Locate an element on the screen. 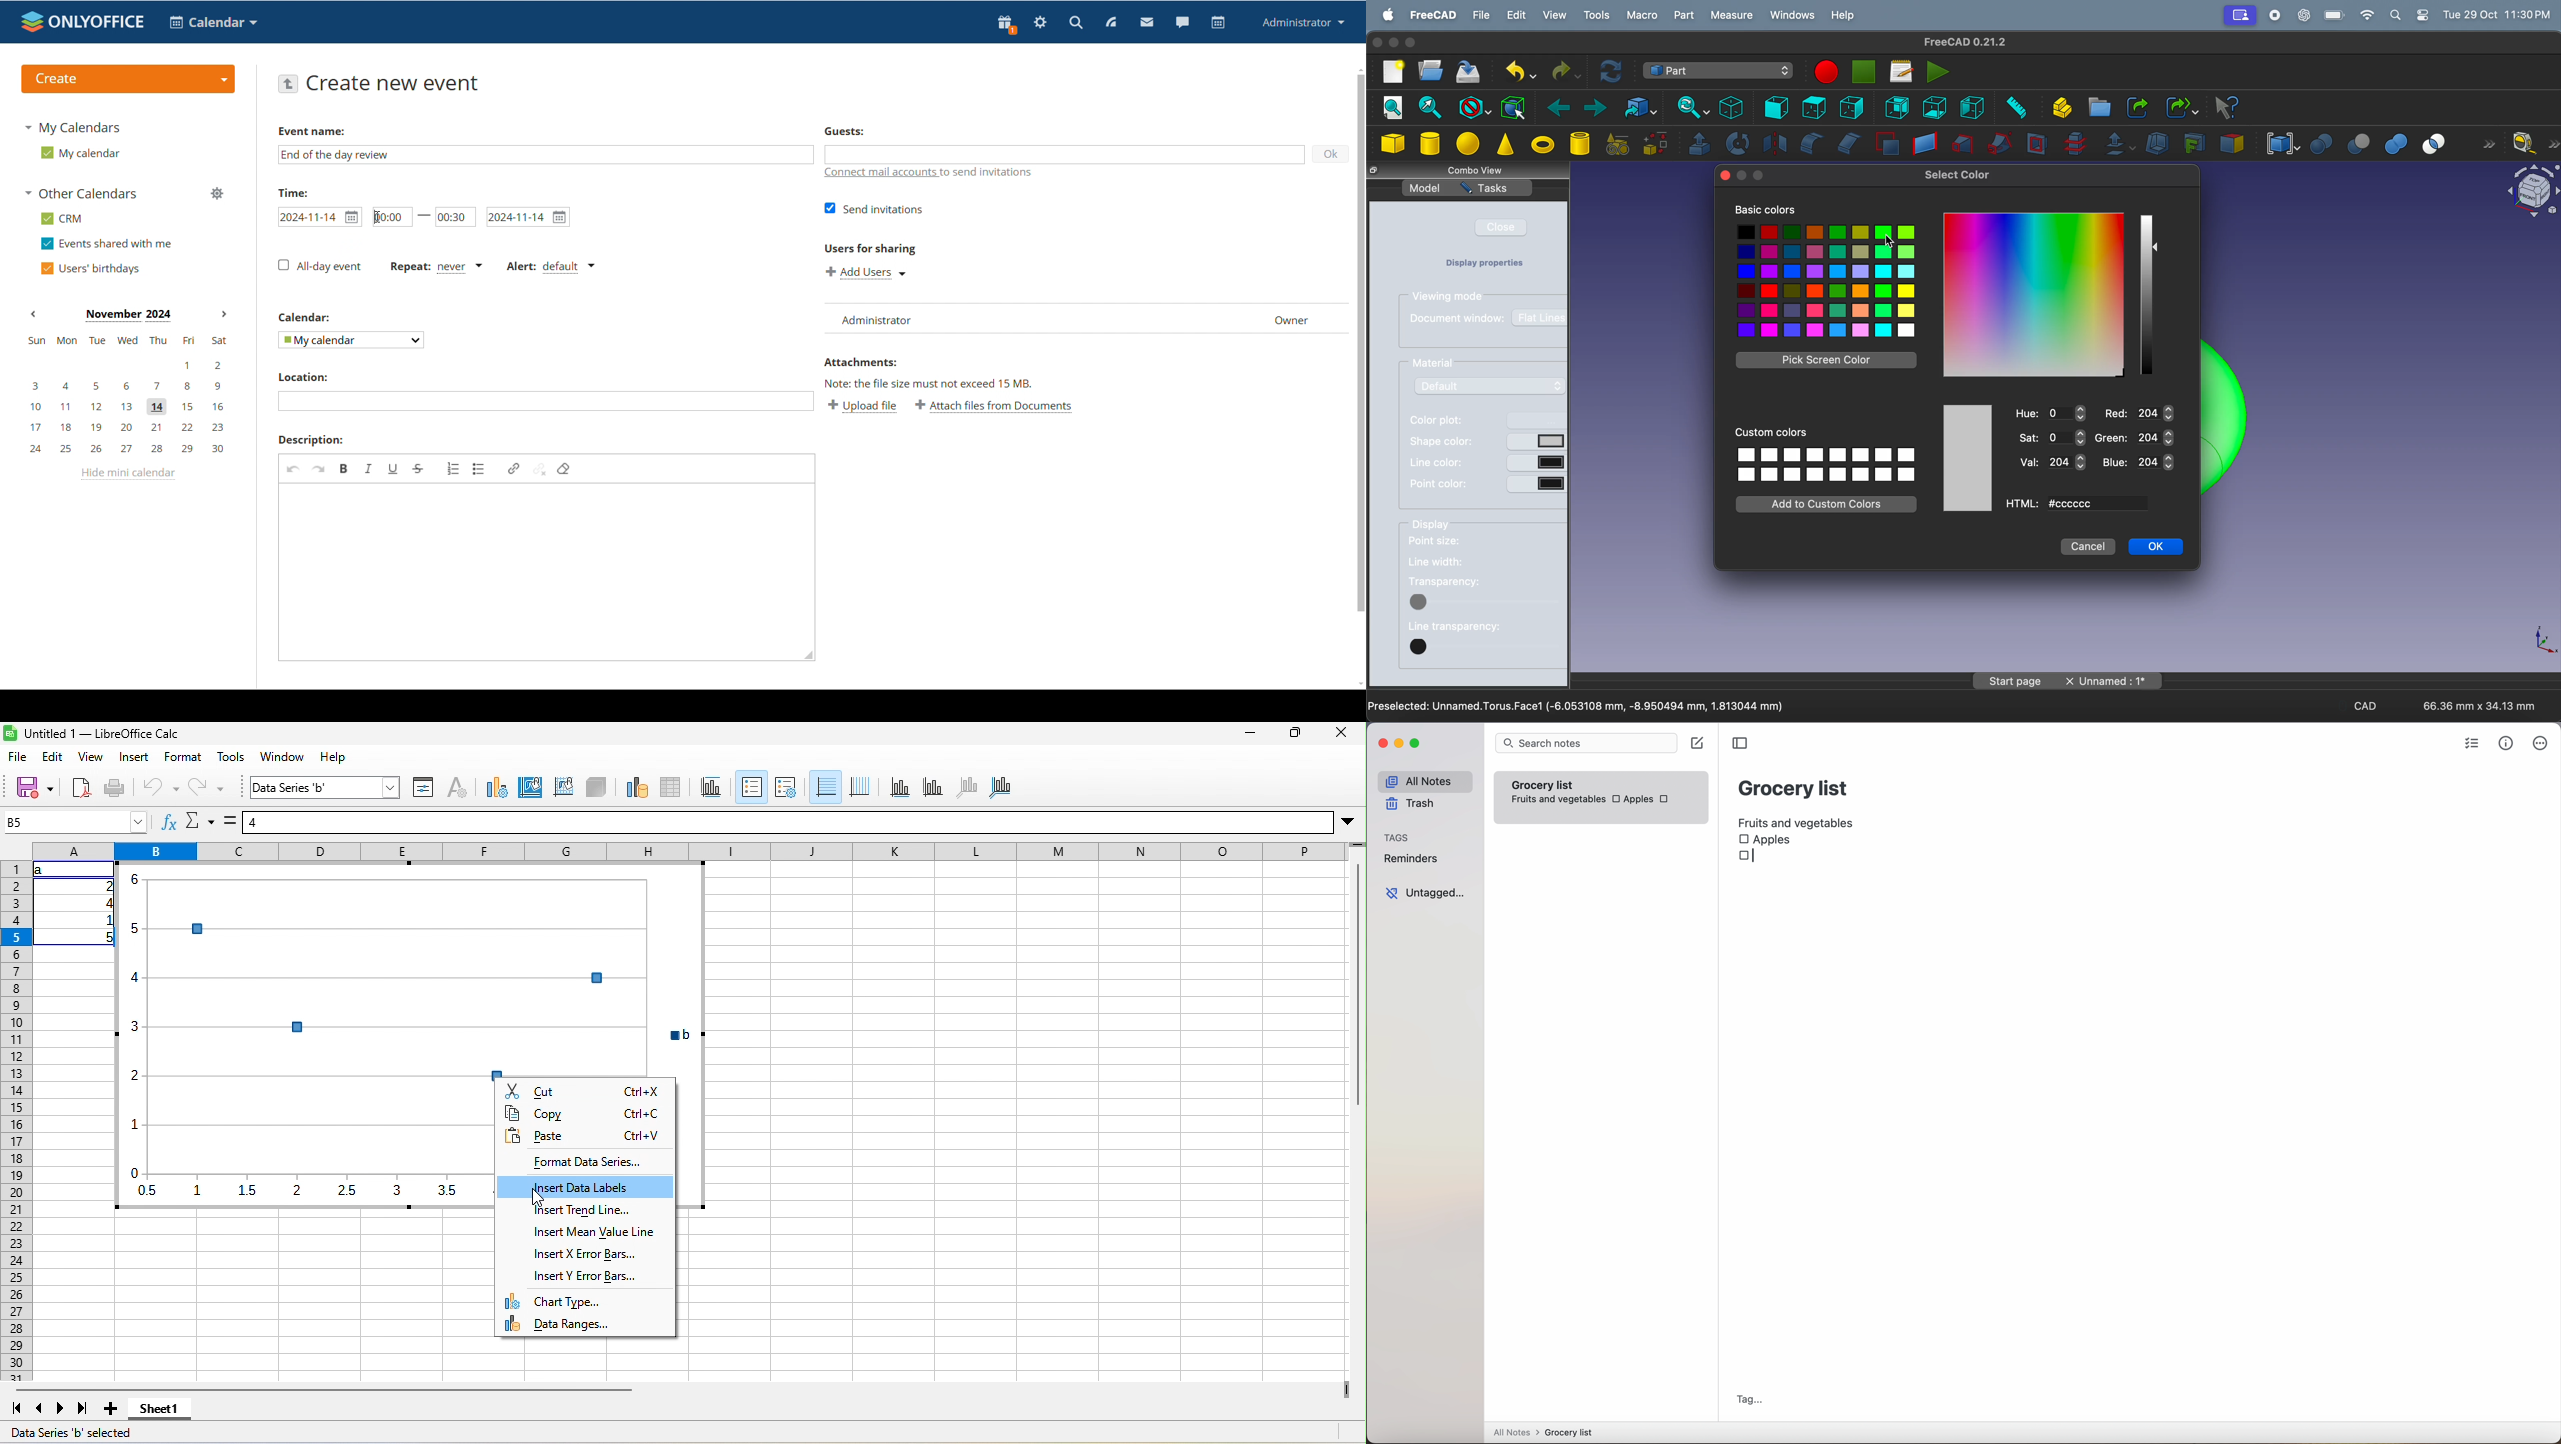  profile is located at coordinates (1303, 22).